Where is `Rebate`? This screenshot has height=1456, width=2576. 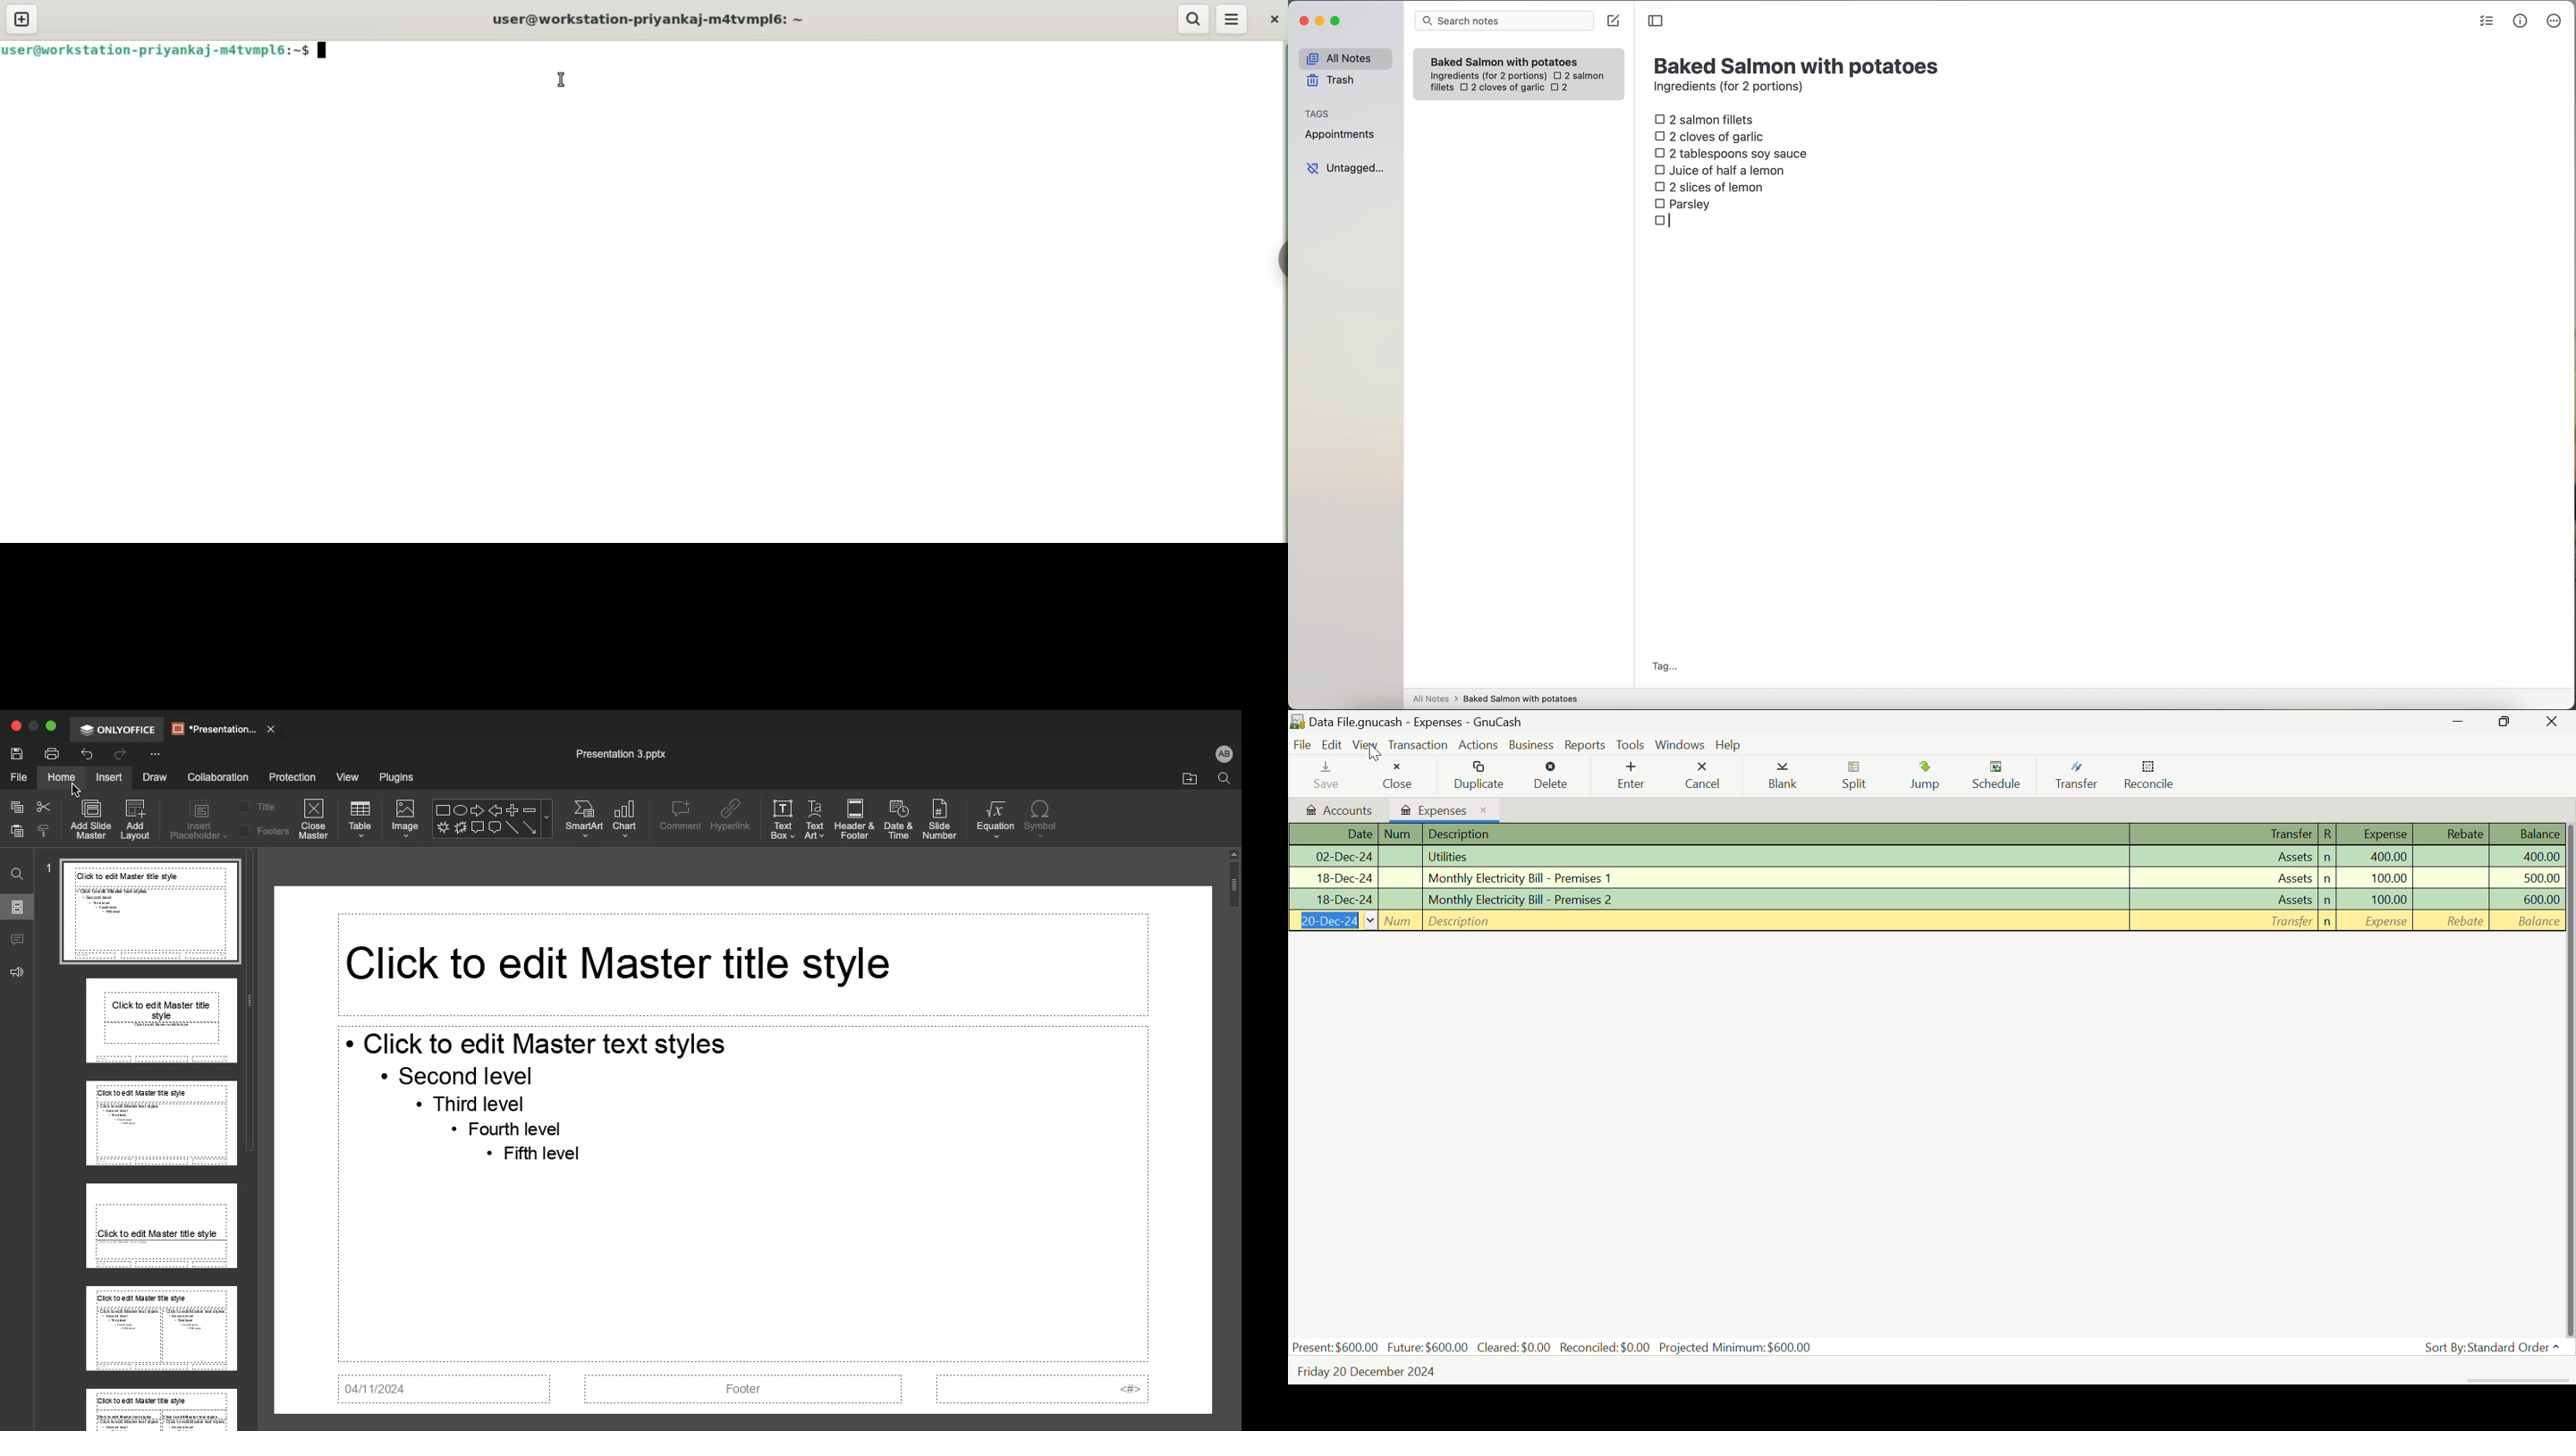
Rebate is located at coordinates (2451, 877).